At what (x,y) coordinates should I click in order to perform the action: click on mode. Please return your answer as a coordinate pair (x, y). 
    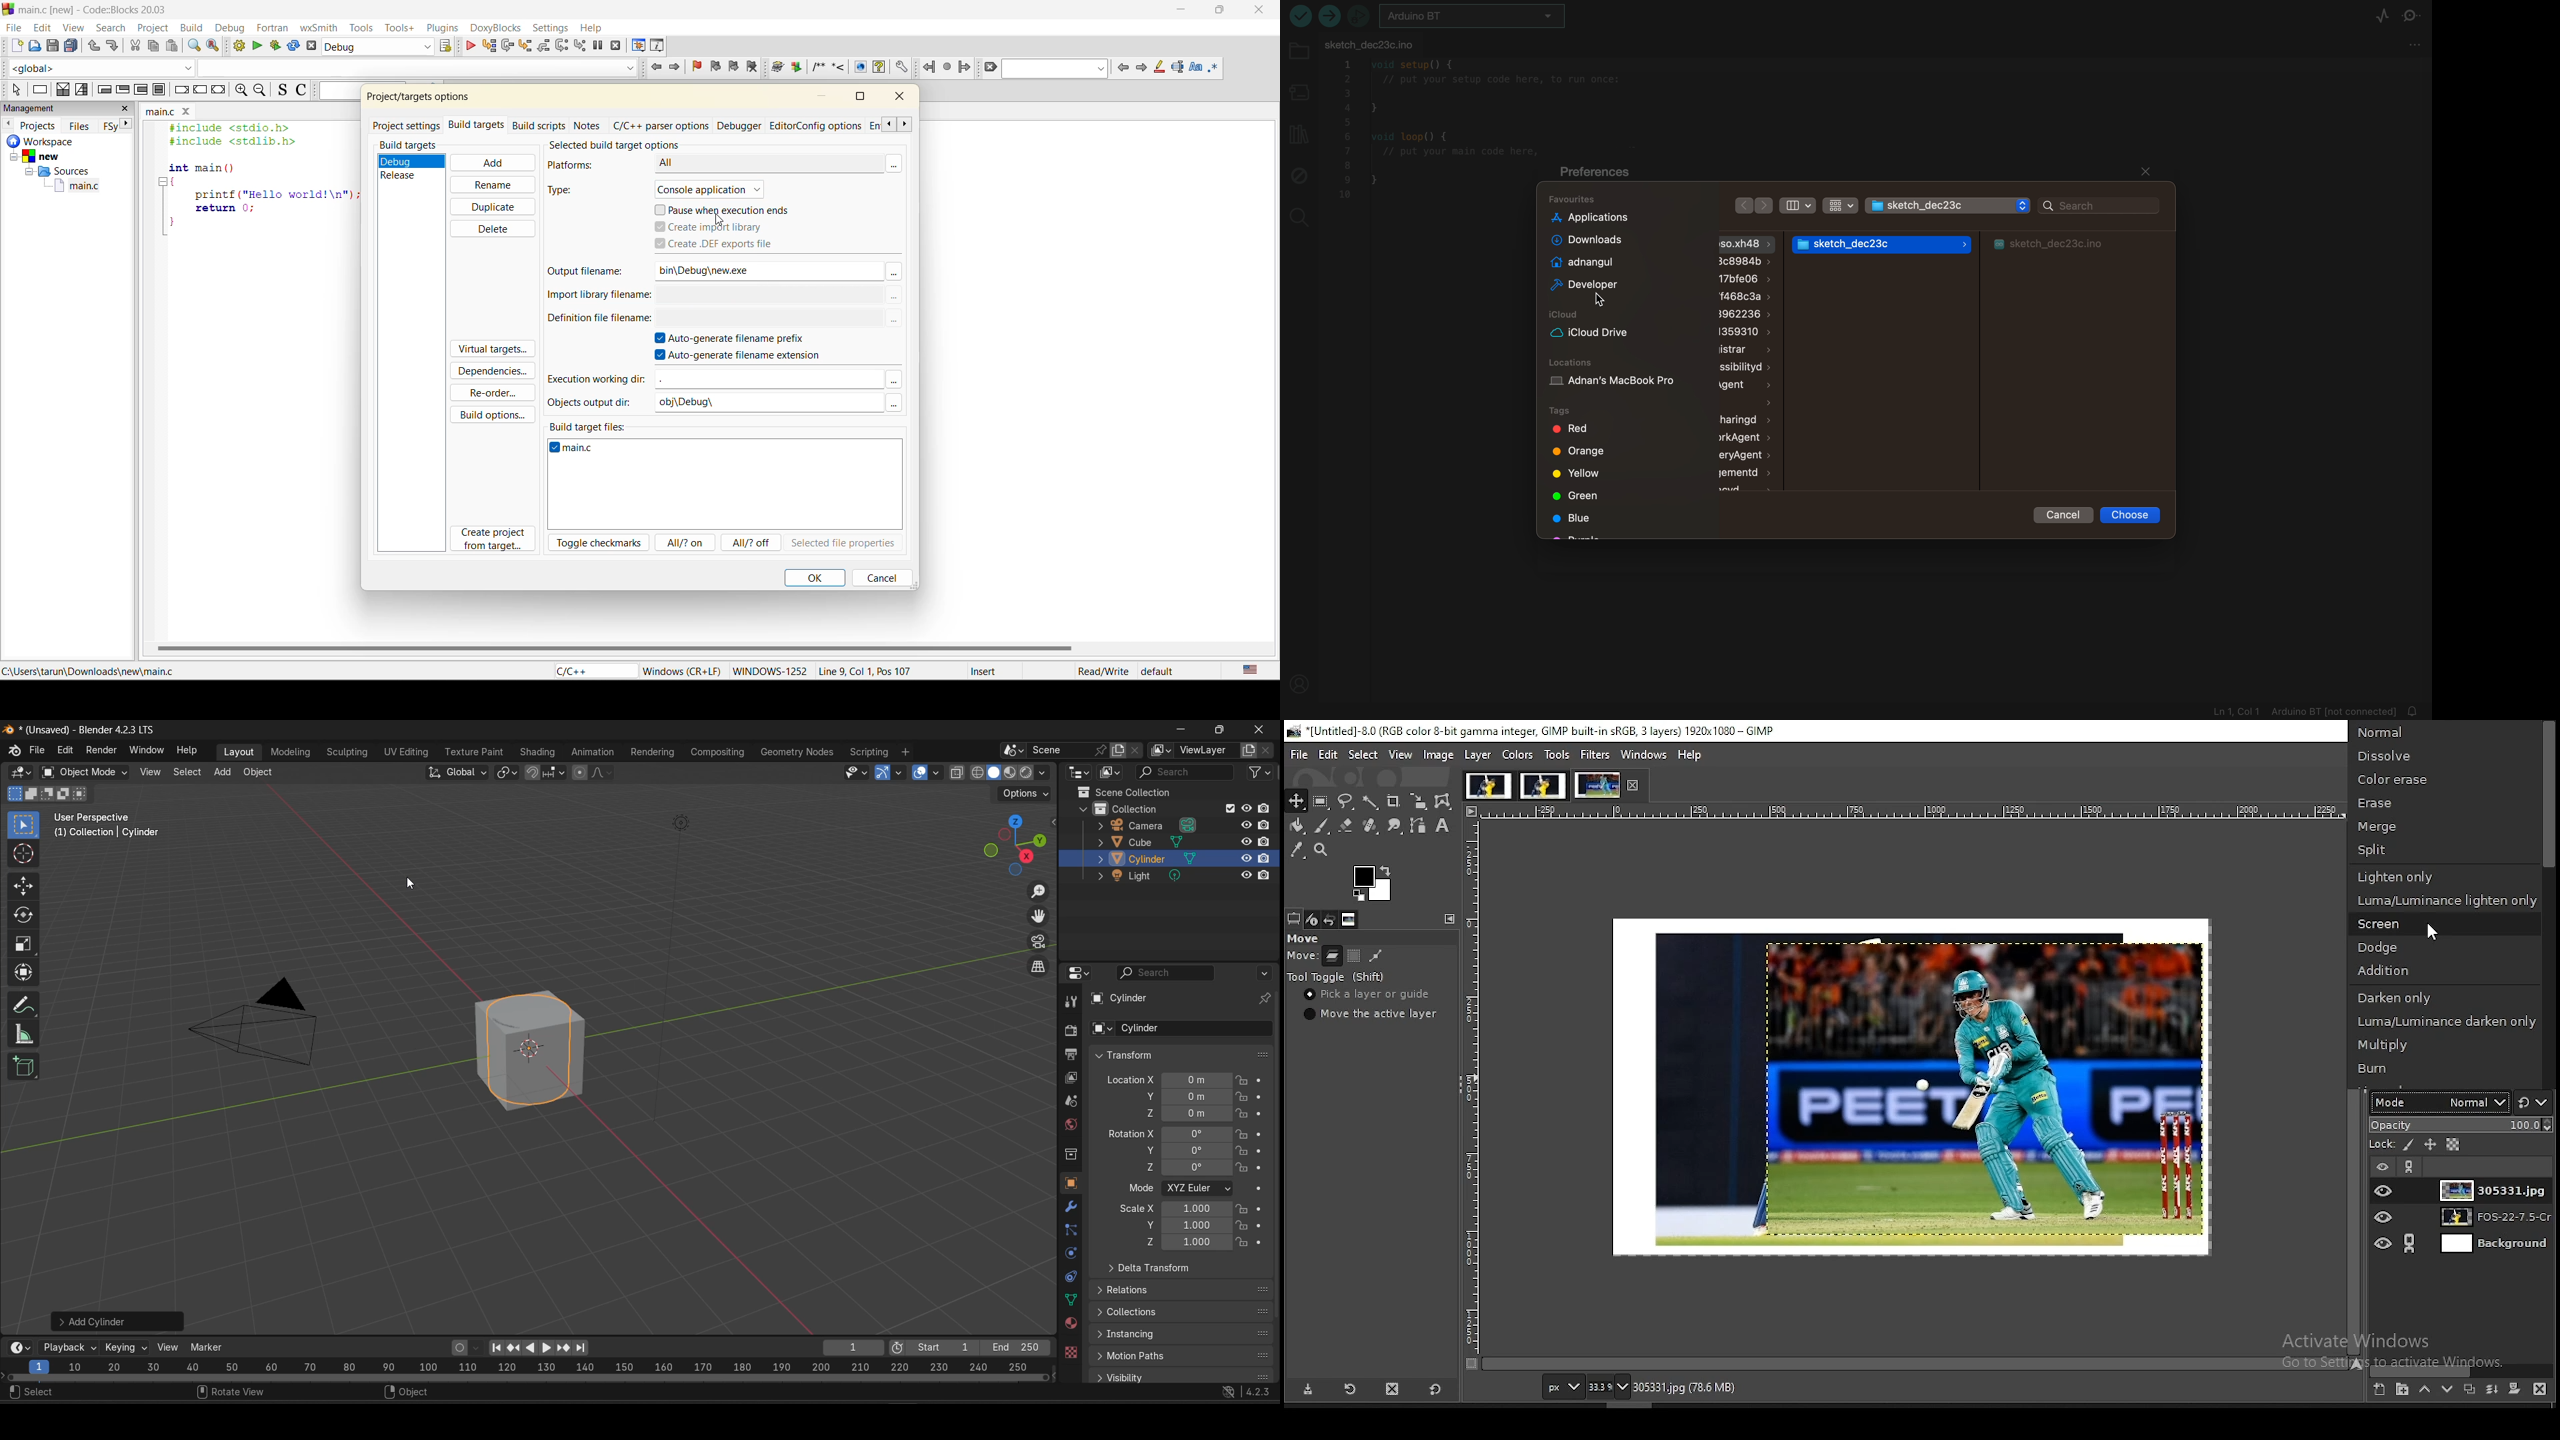
    Looking at the image, I should click on (1141, 1189).